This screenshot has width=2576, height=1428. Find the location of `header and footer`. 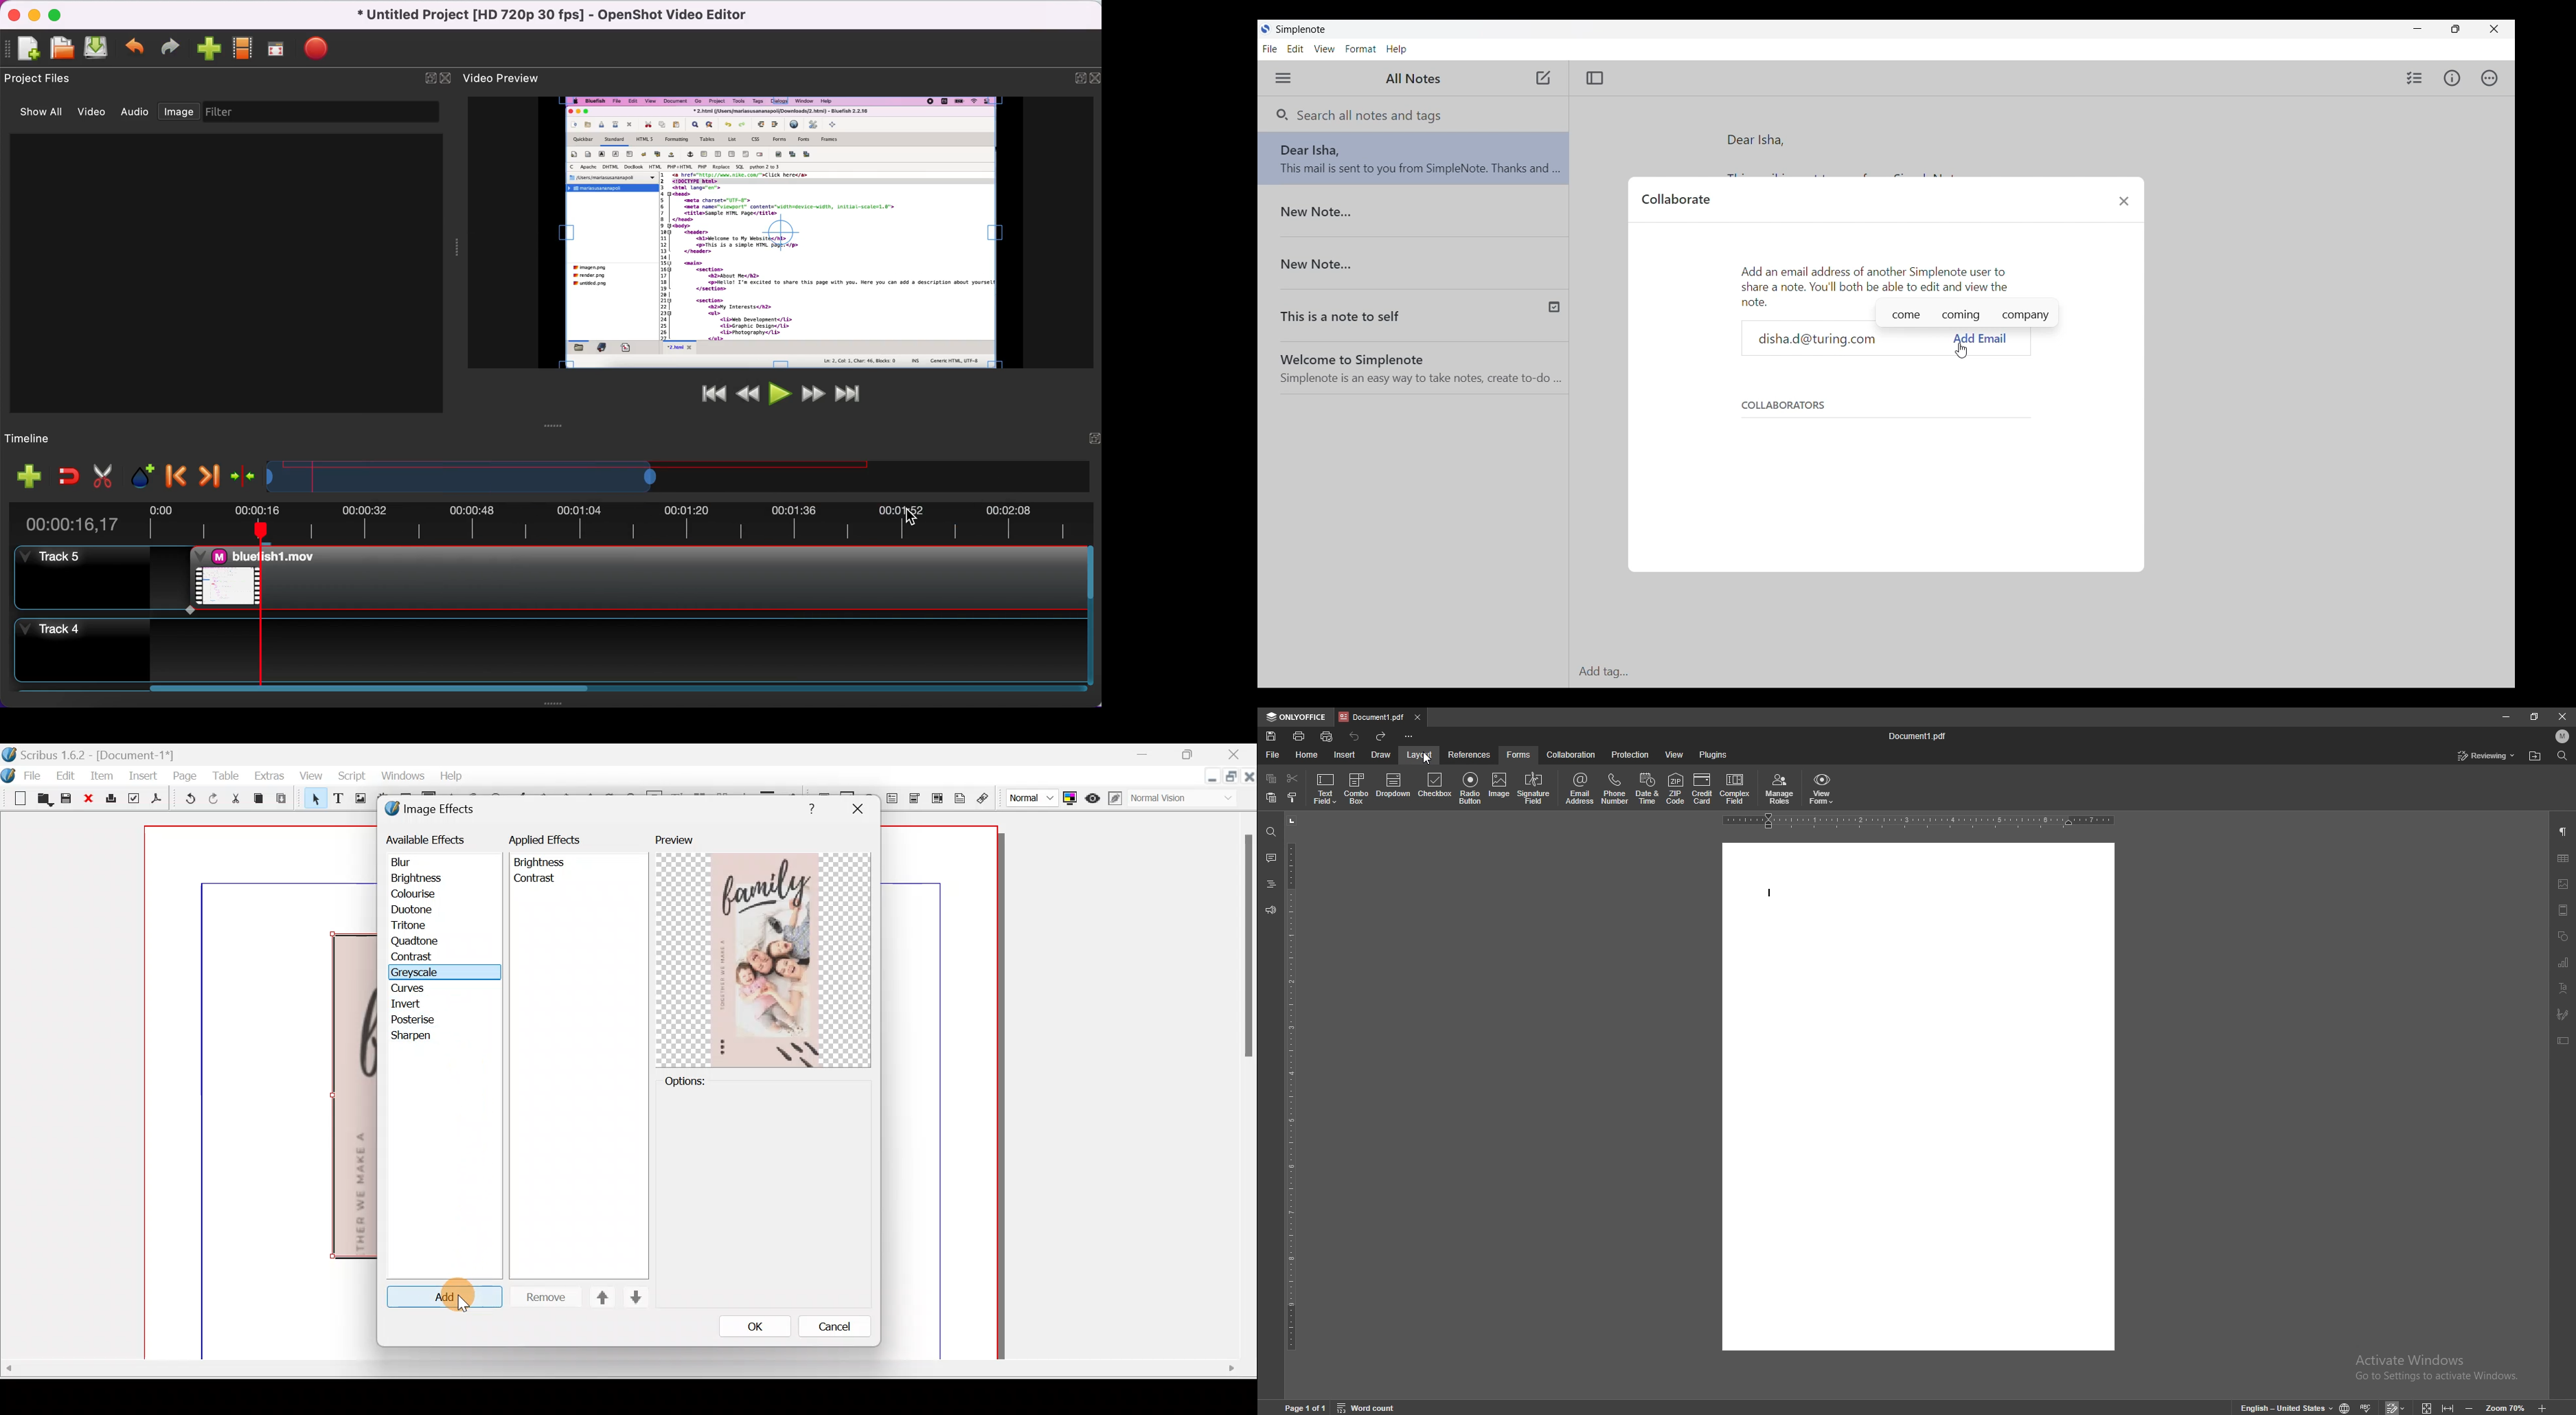

header and footer is located at coordinates (2562, 909).